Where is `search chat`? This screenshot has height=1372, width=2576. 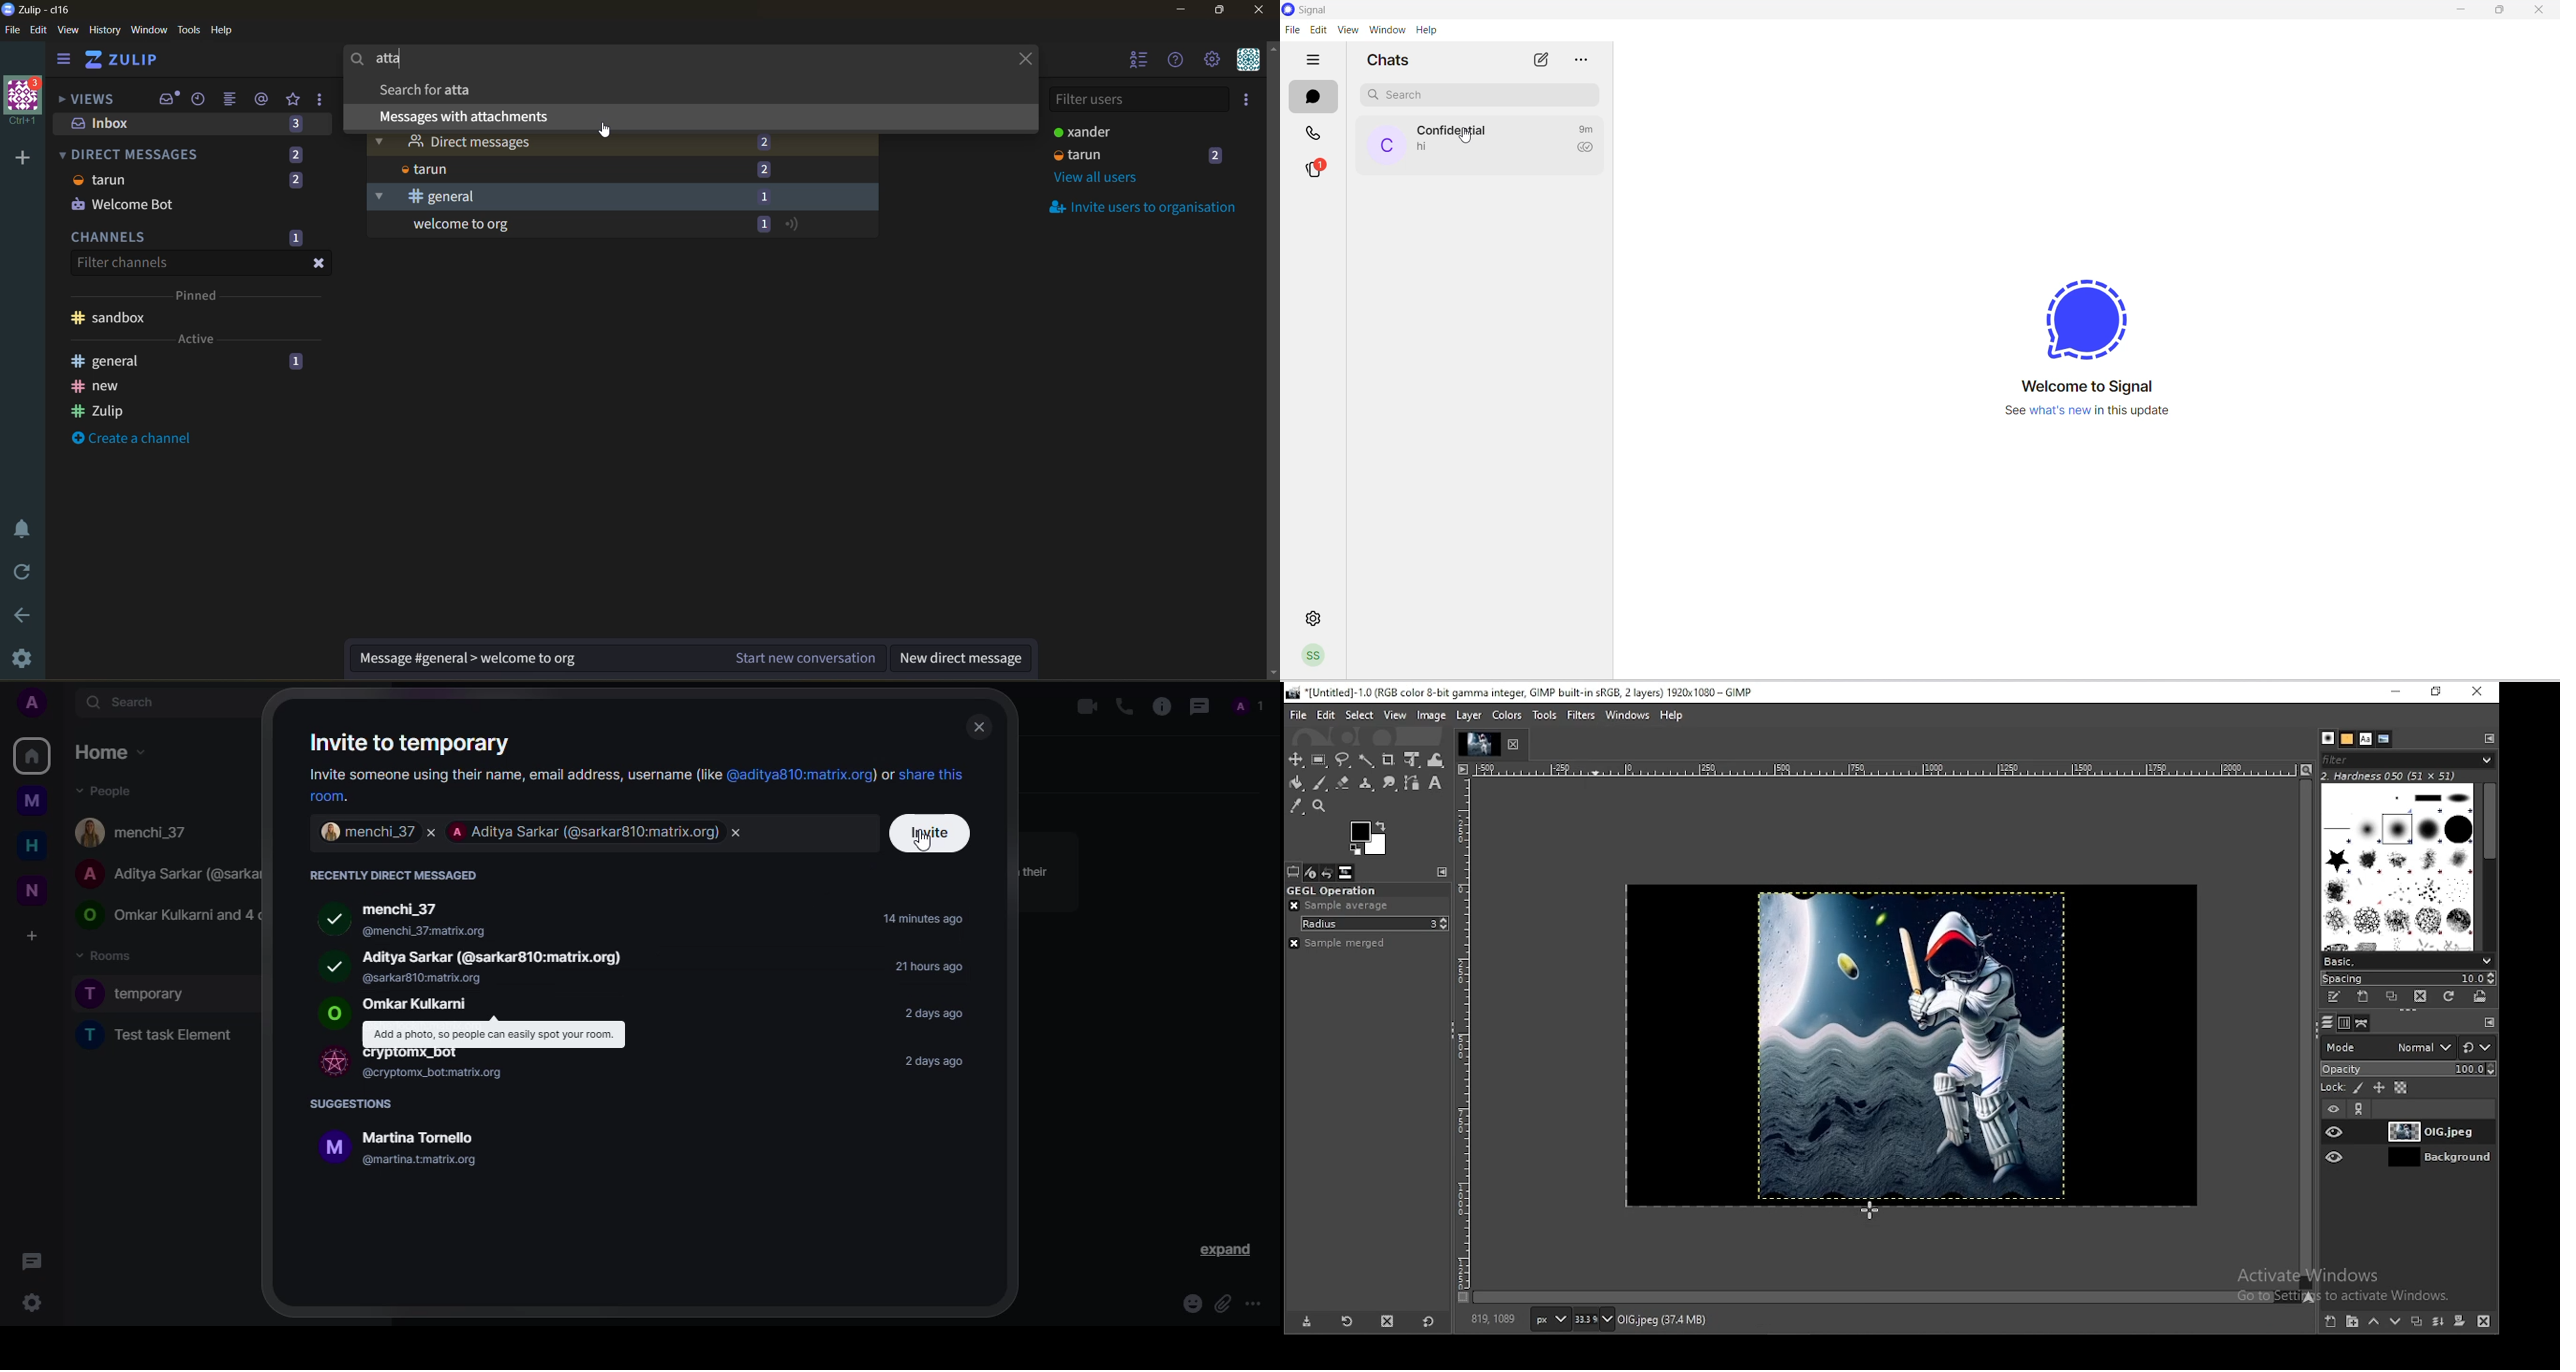
search chat is located at coordinates (1479, 94).